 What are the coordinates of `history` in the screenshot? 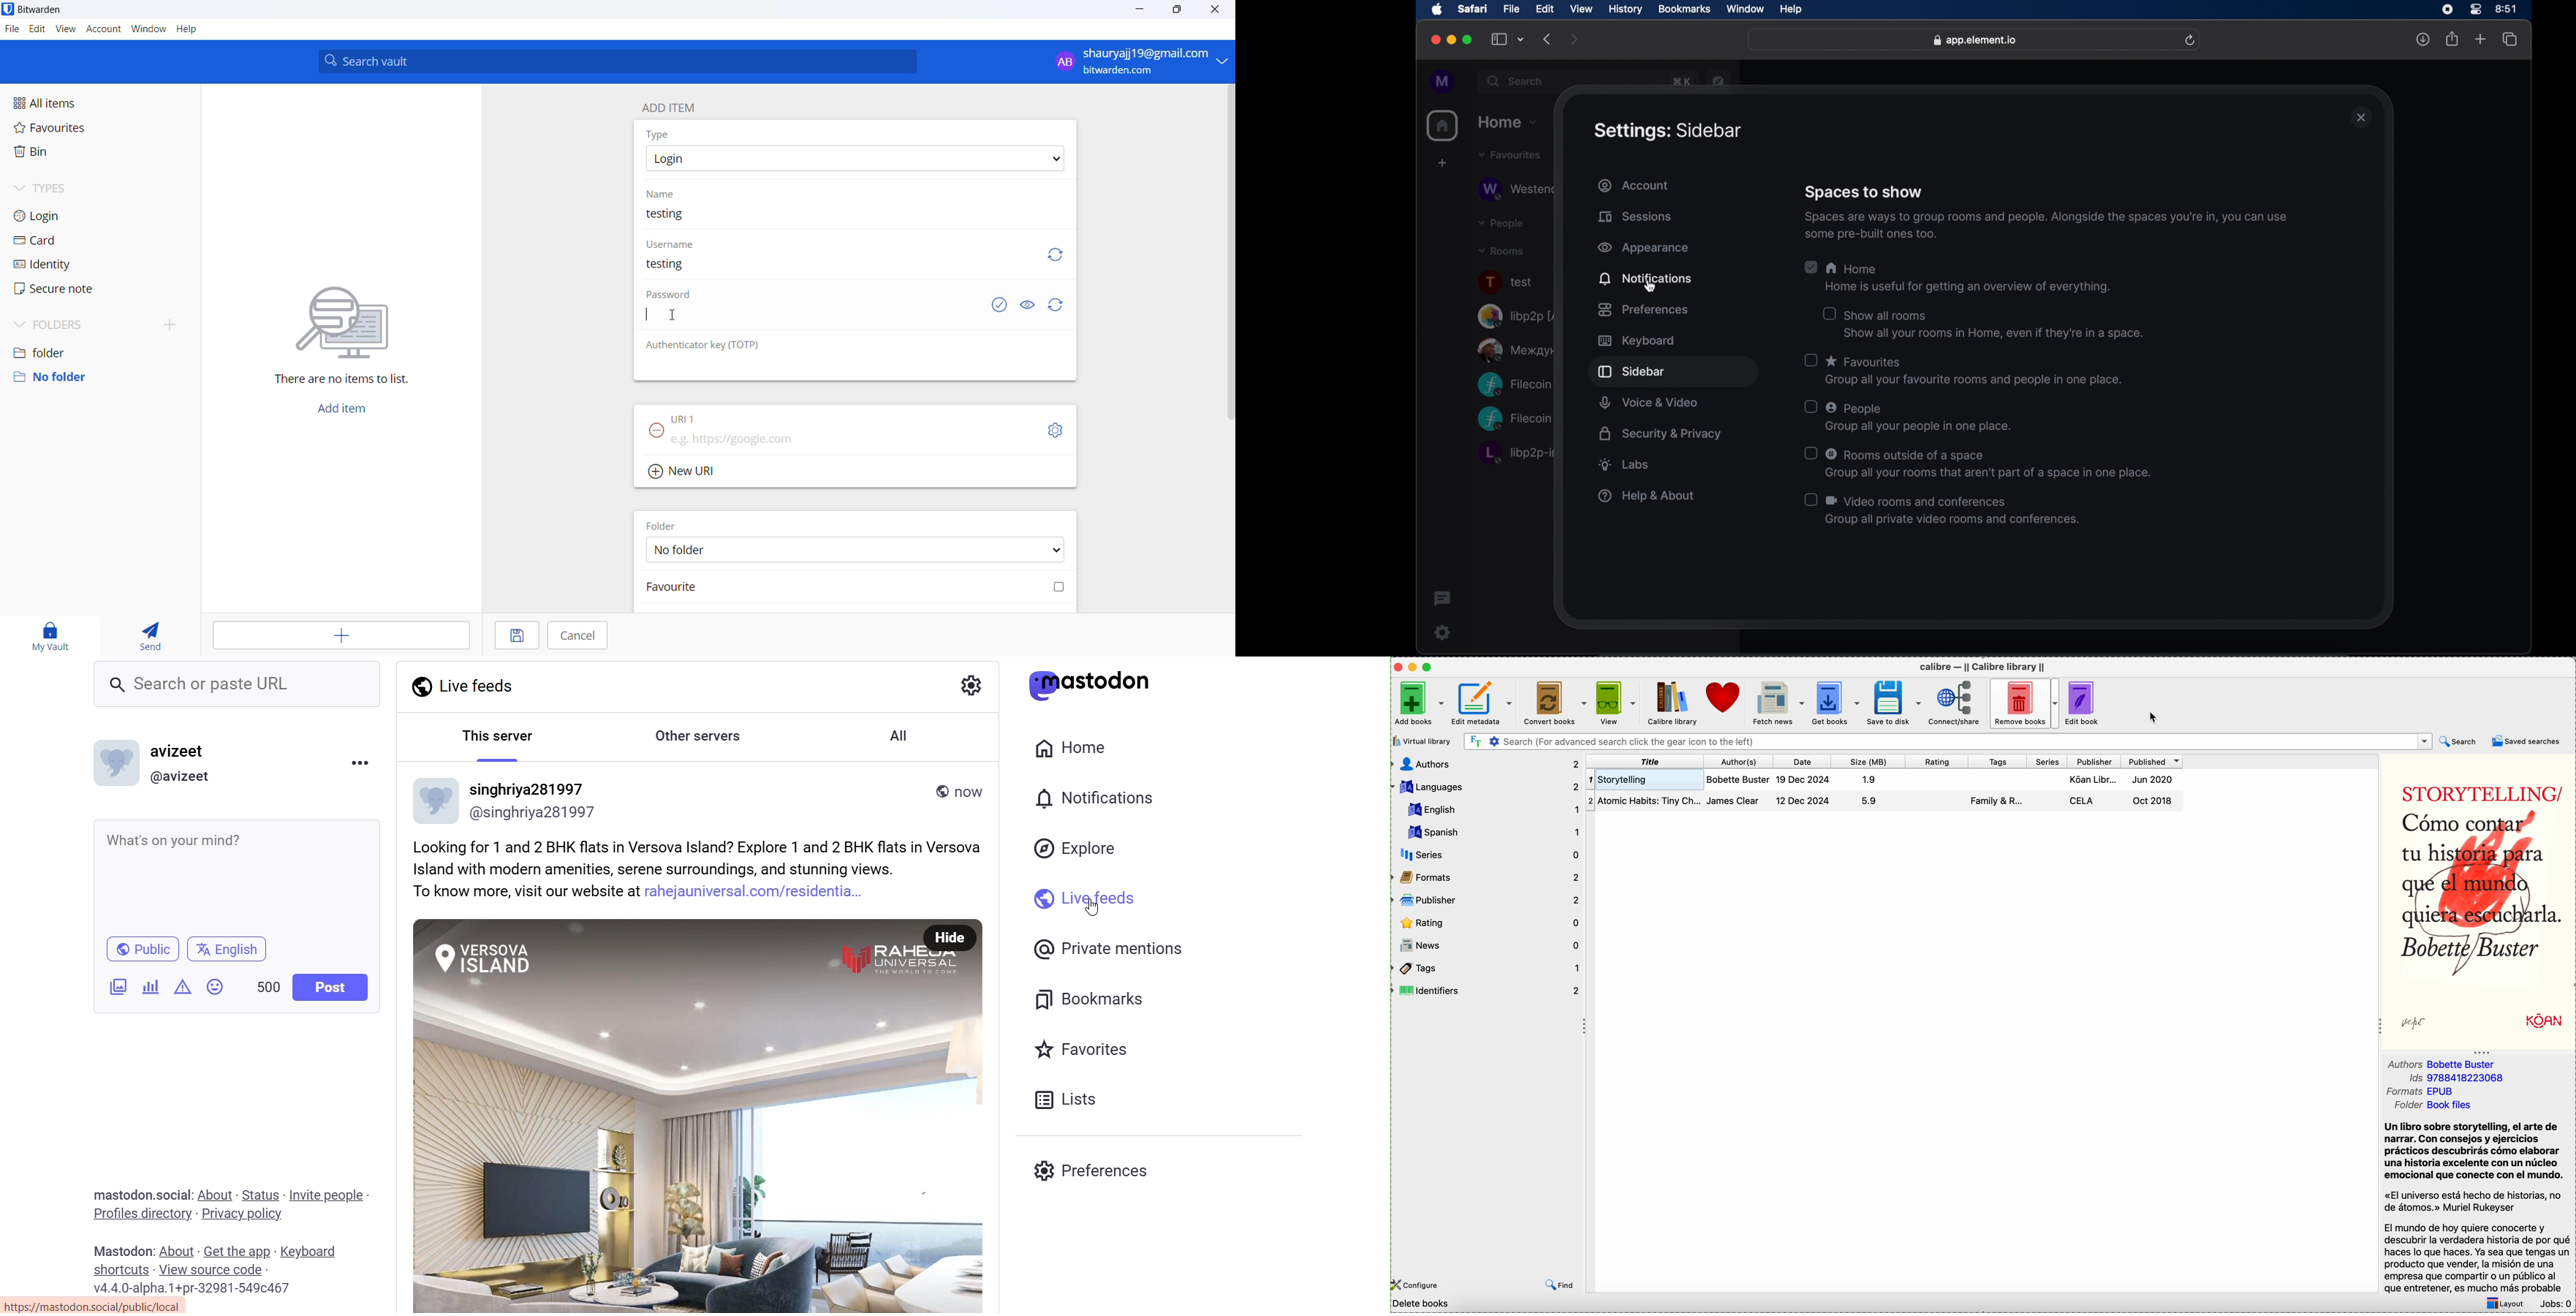 It's located at (1626, 10).